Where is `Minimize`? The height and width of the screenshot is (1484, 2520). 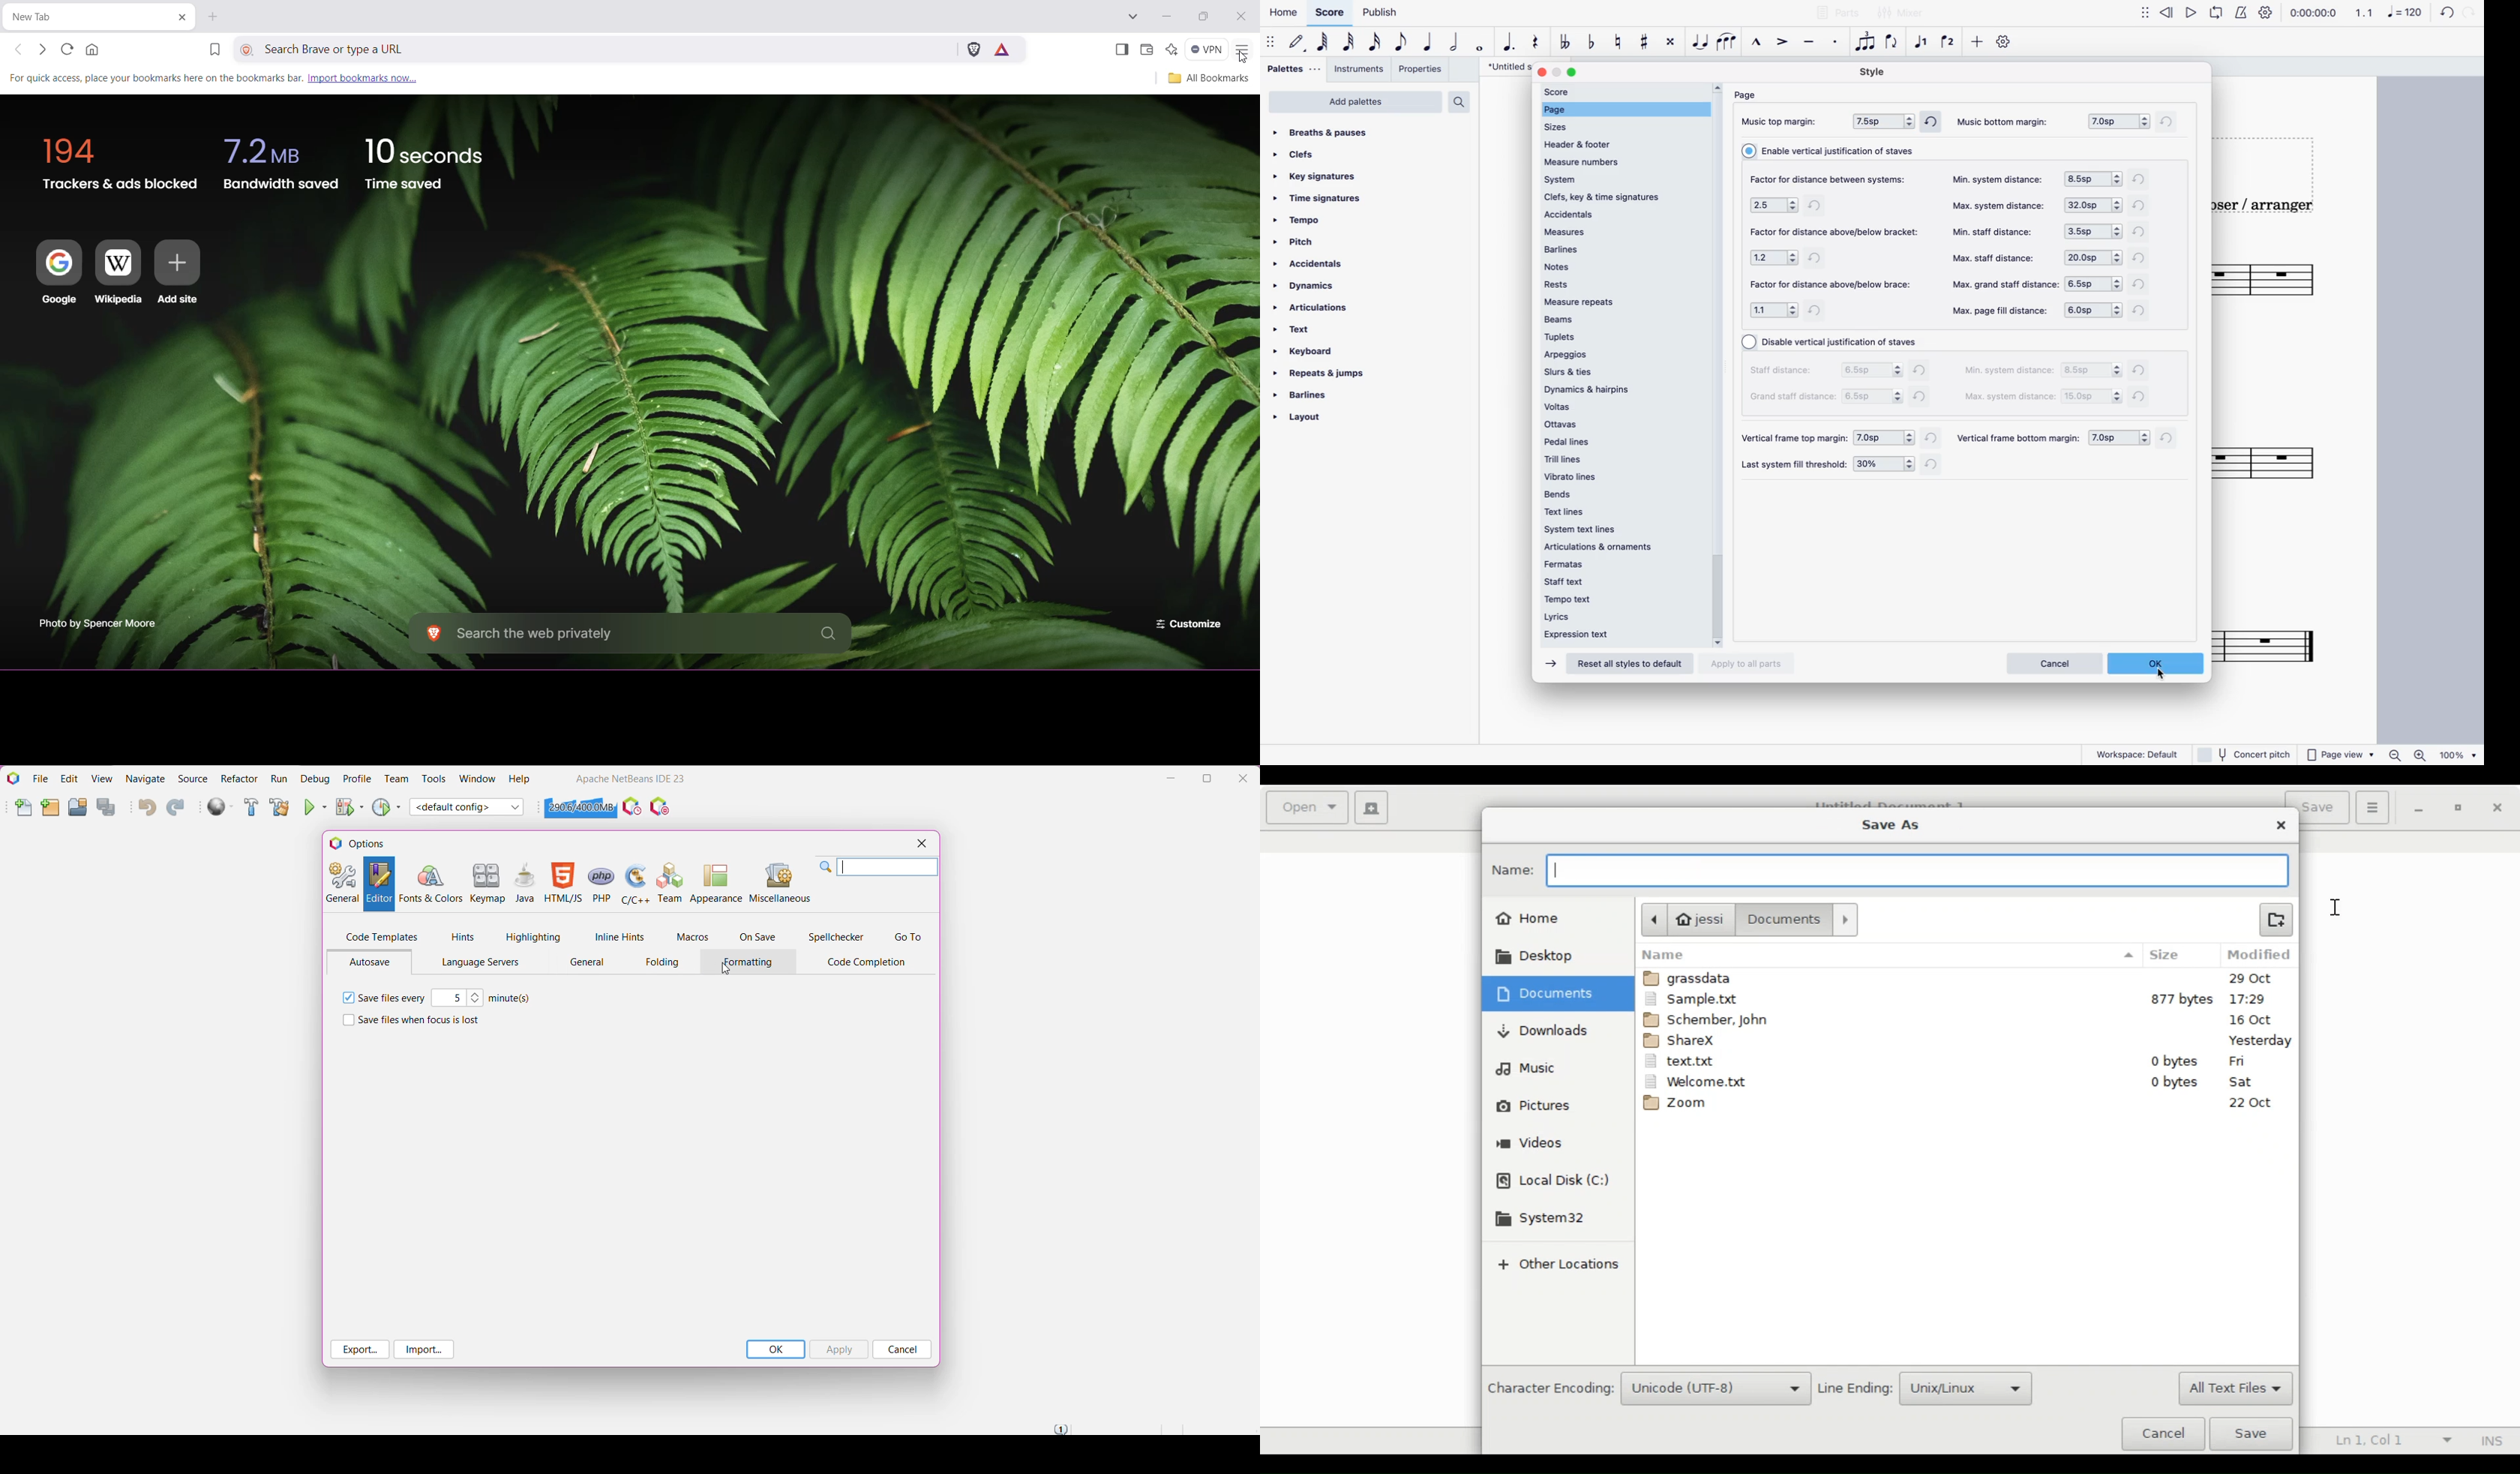
Minimize is located at coordinates (1167, 16).